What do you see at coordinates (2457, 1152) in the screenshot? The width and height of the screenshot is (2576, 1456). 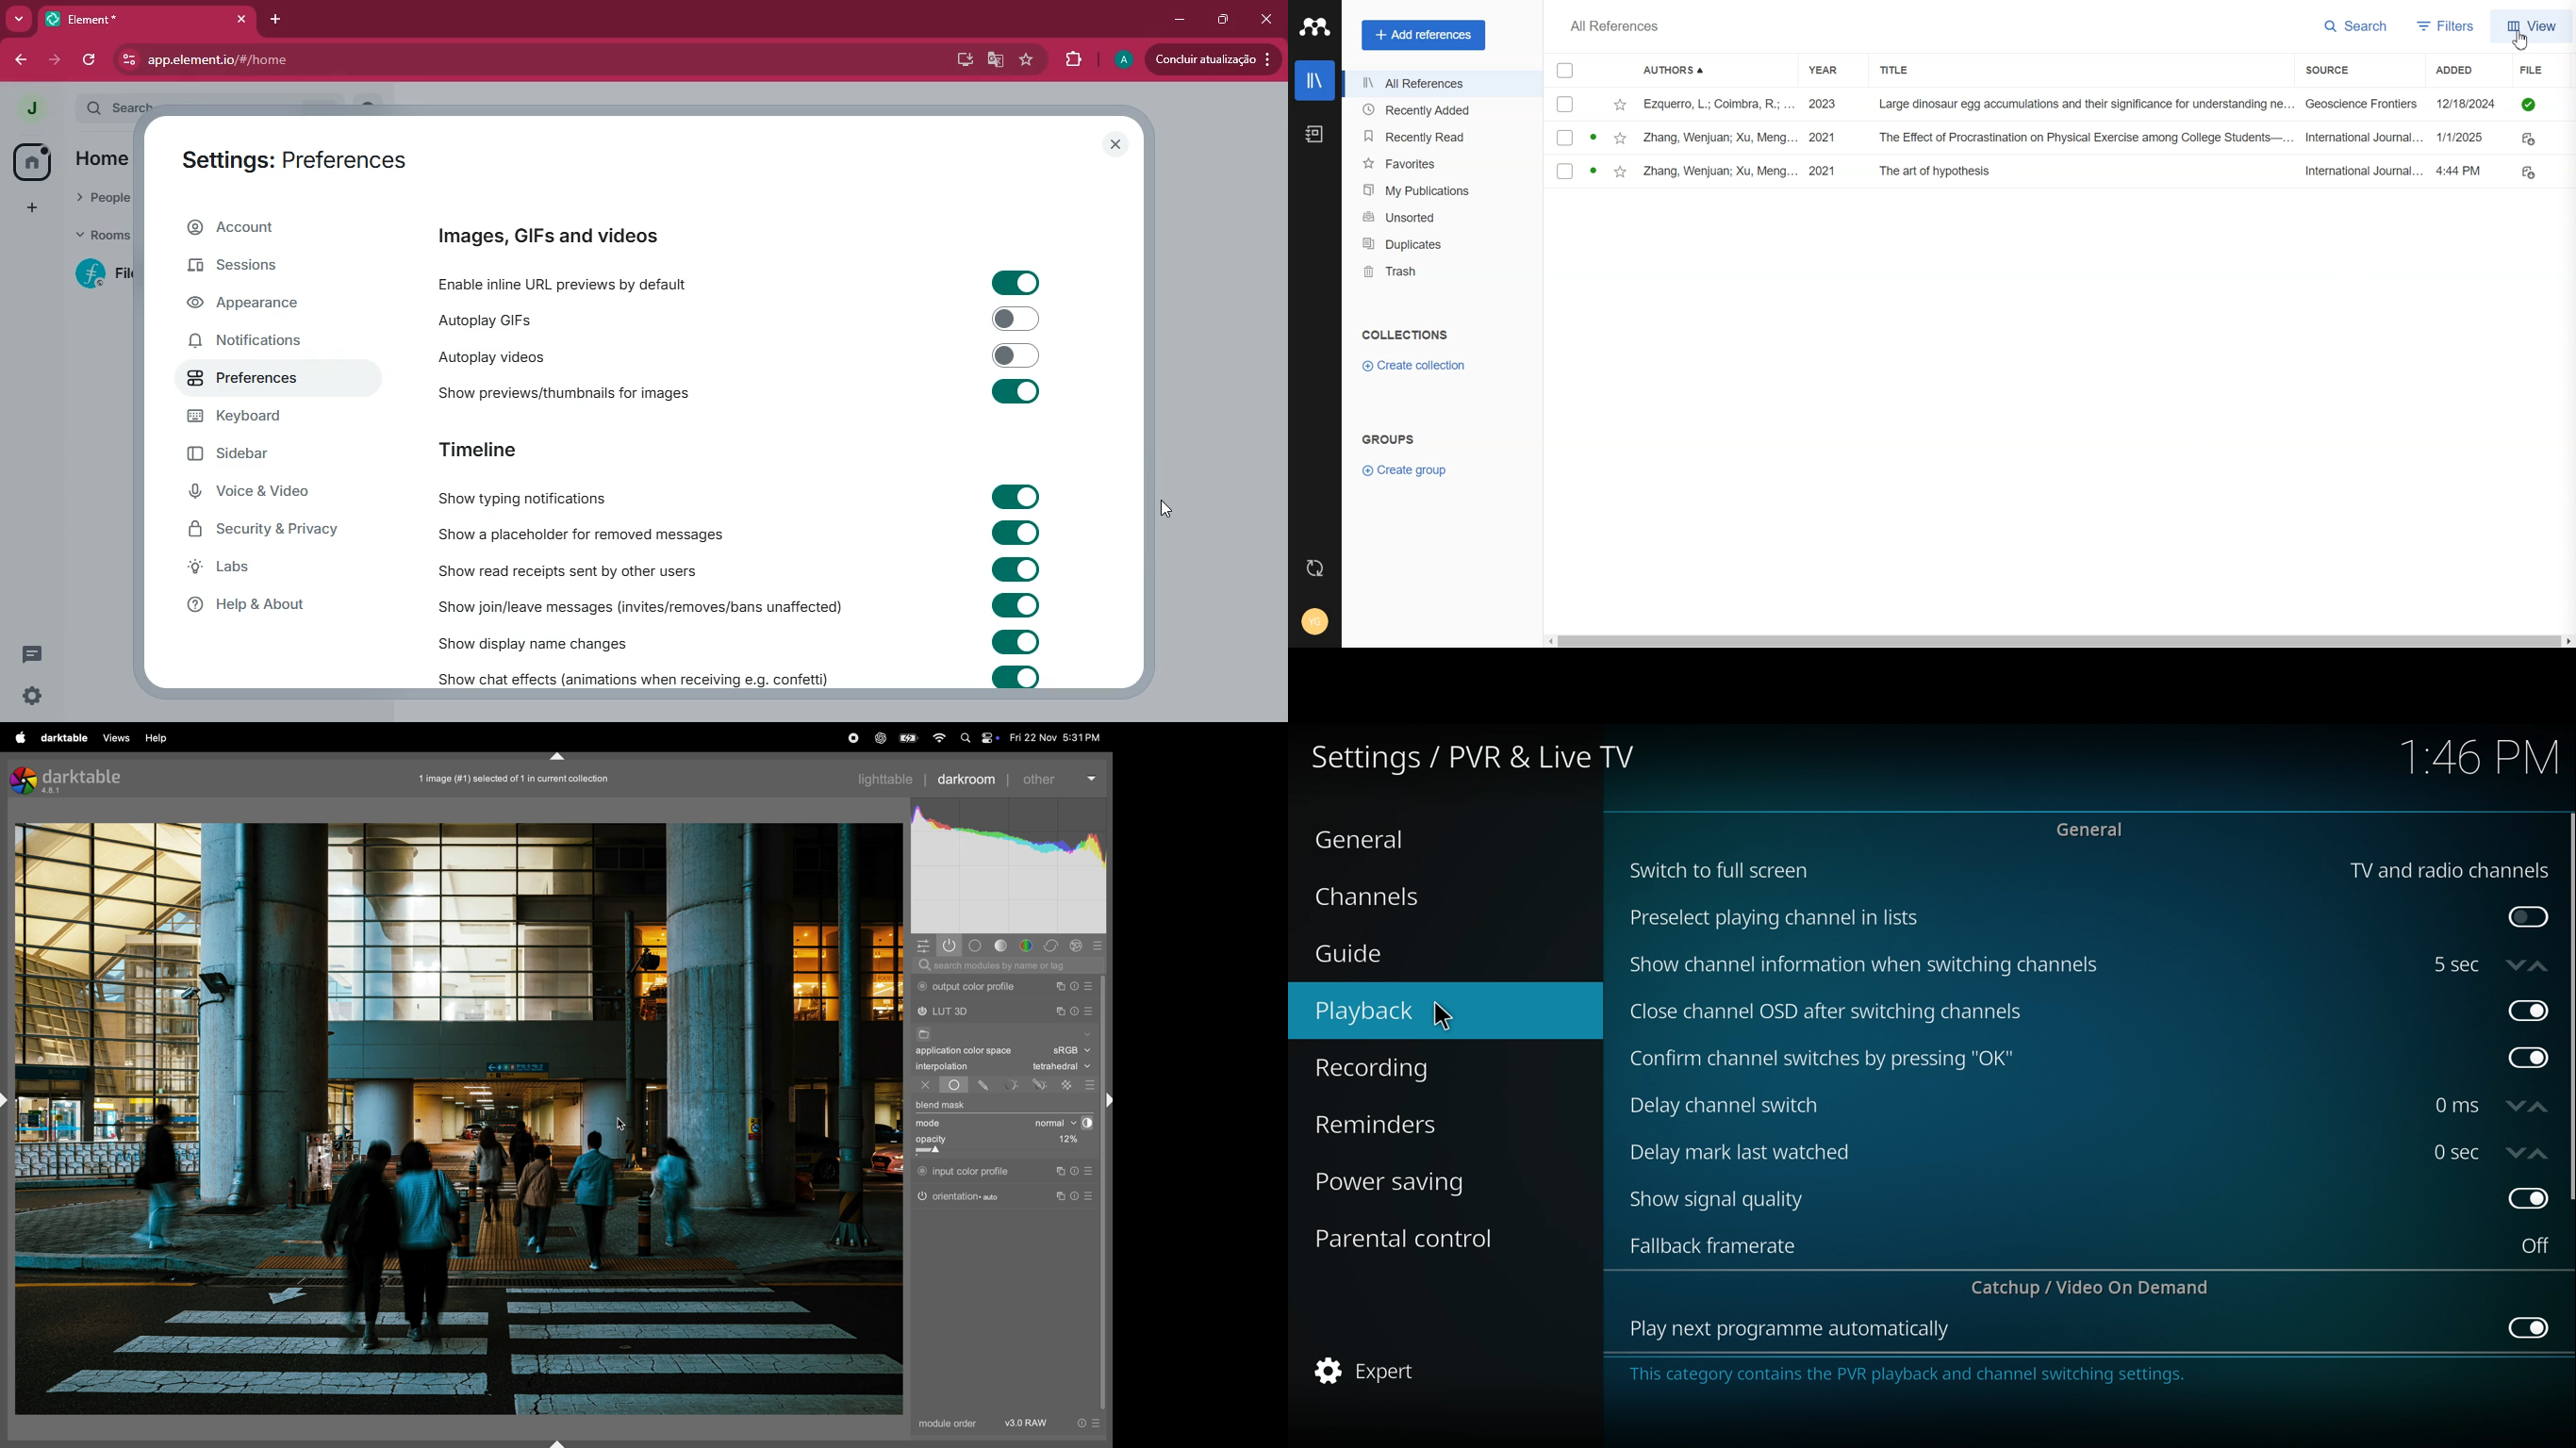 I see `time` at bounding box center [2457, 1152].